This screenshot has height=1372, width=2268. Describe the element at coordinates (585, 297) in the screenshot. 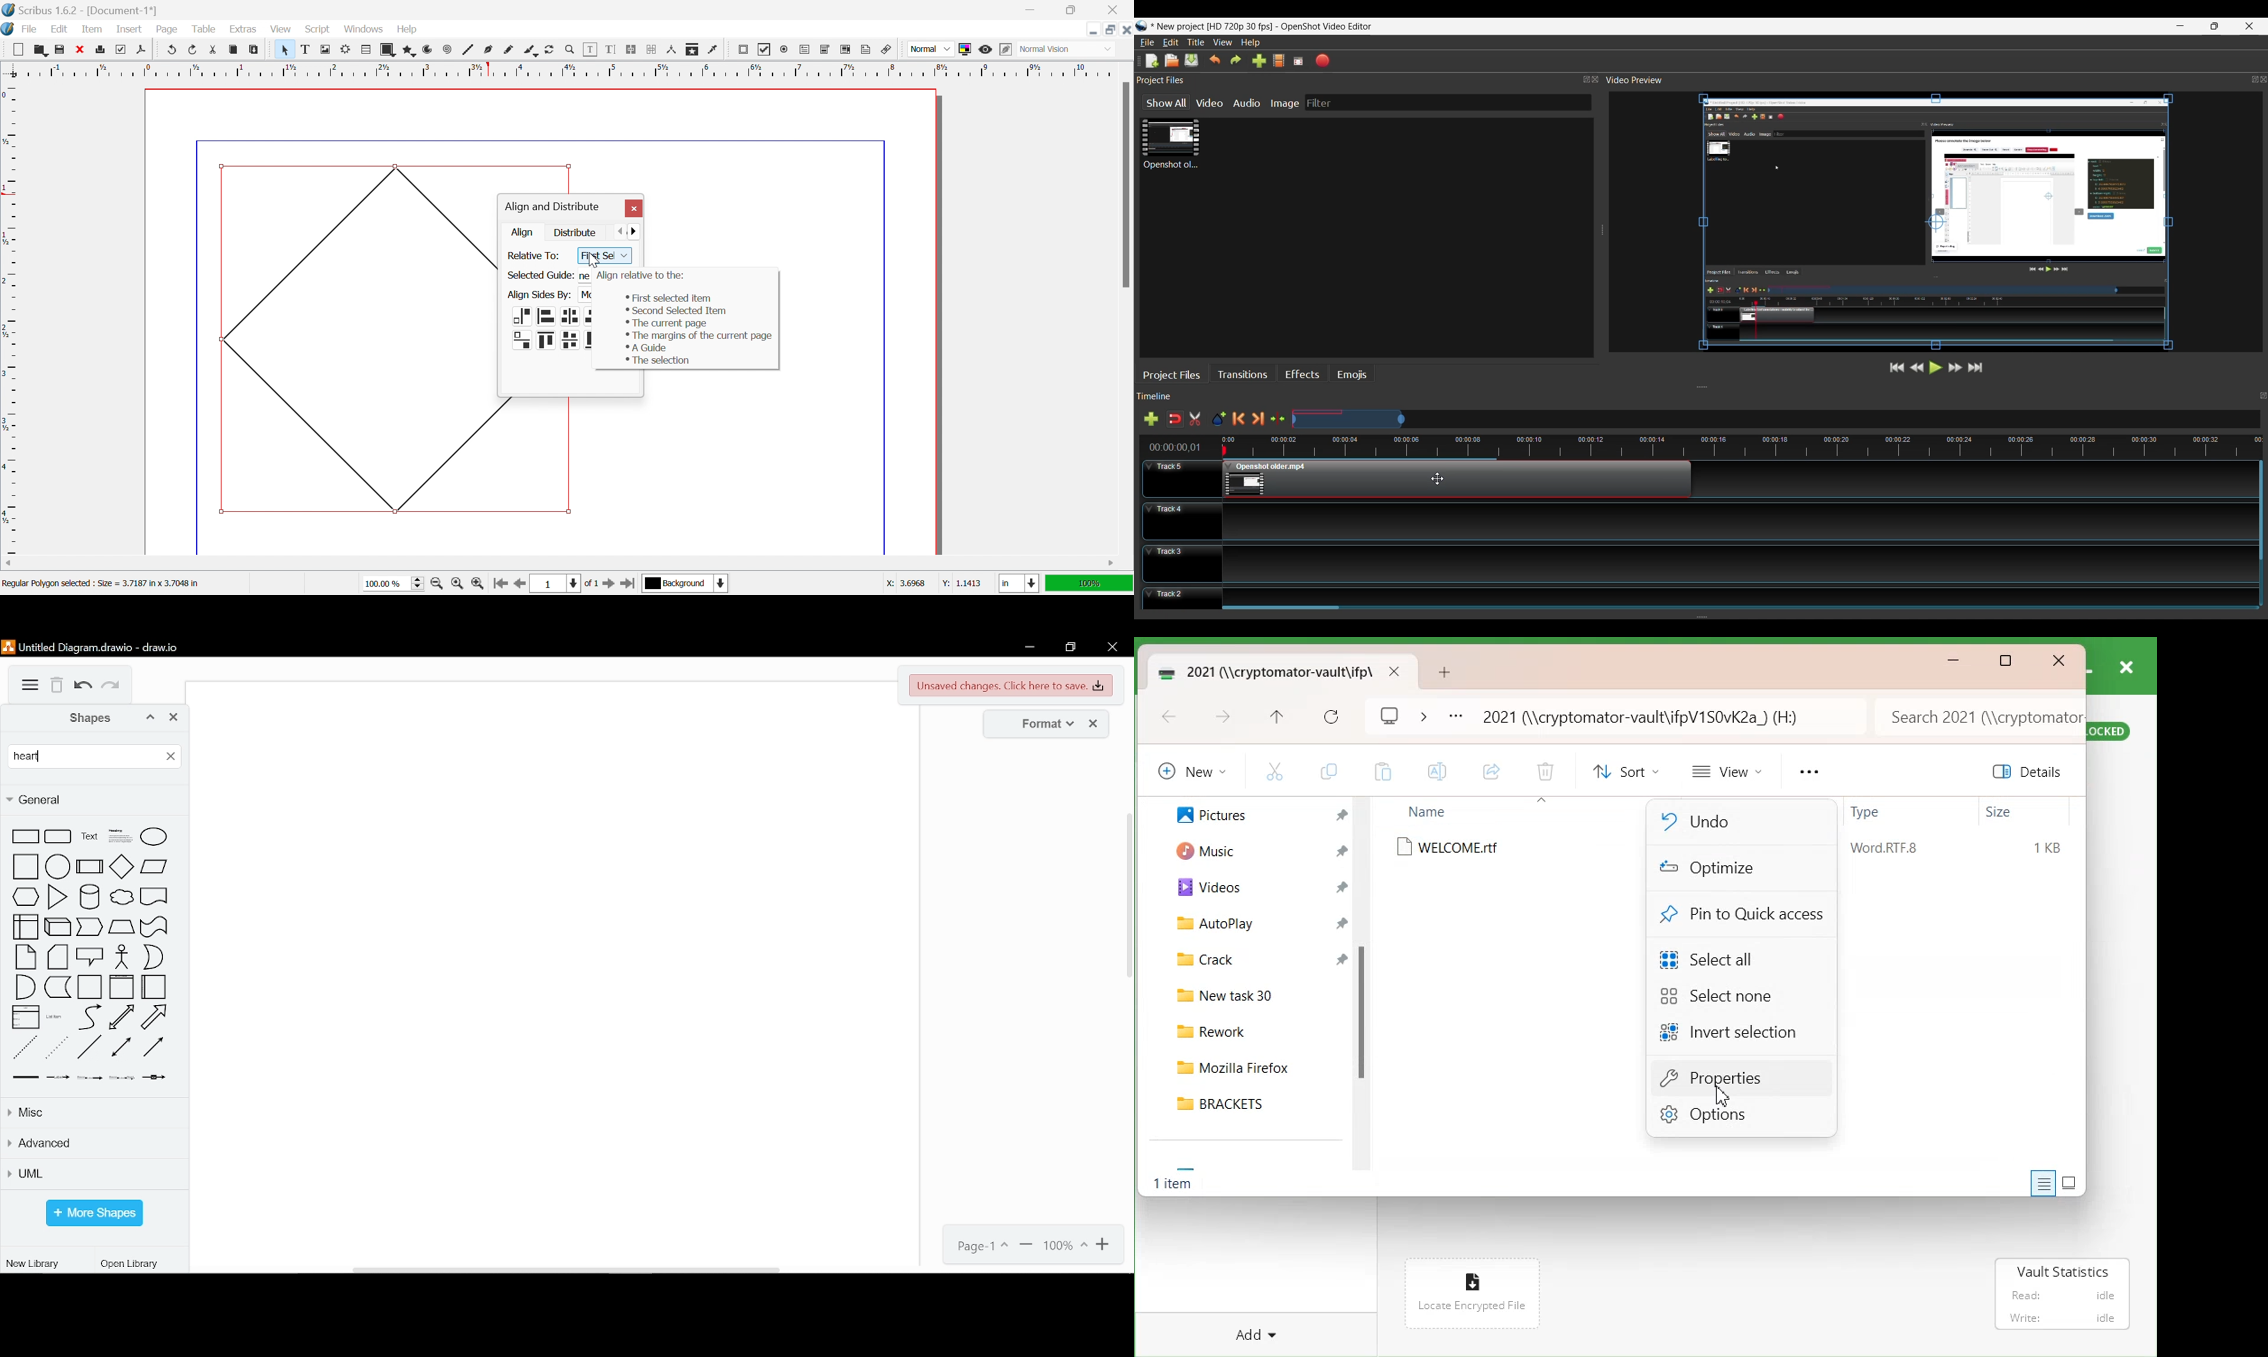

I see `M` at that location.